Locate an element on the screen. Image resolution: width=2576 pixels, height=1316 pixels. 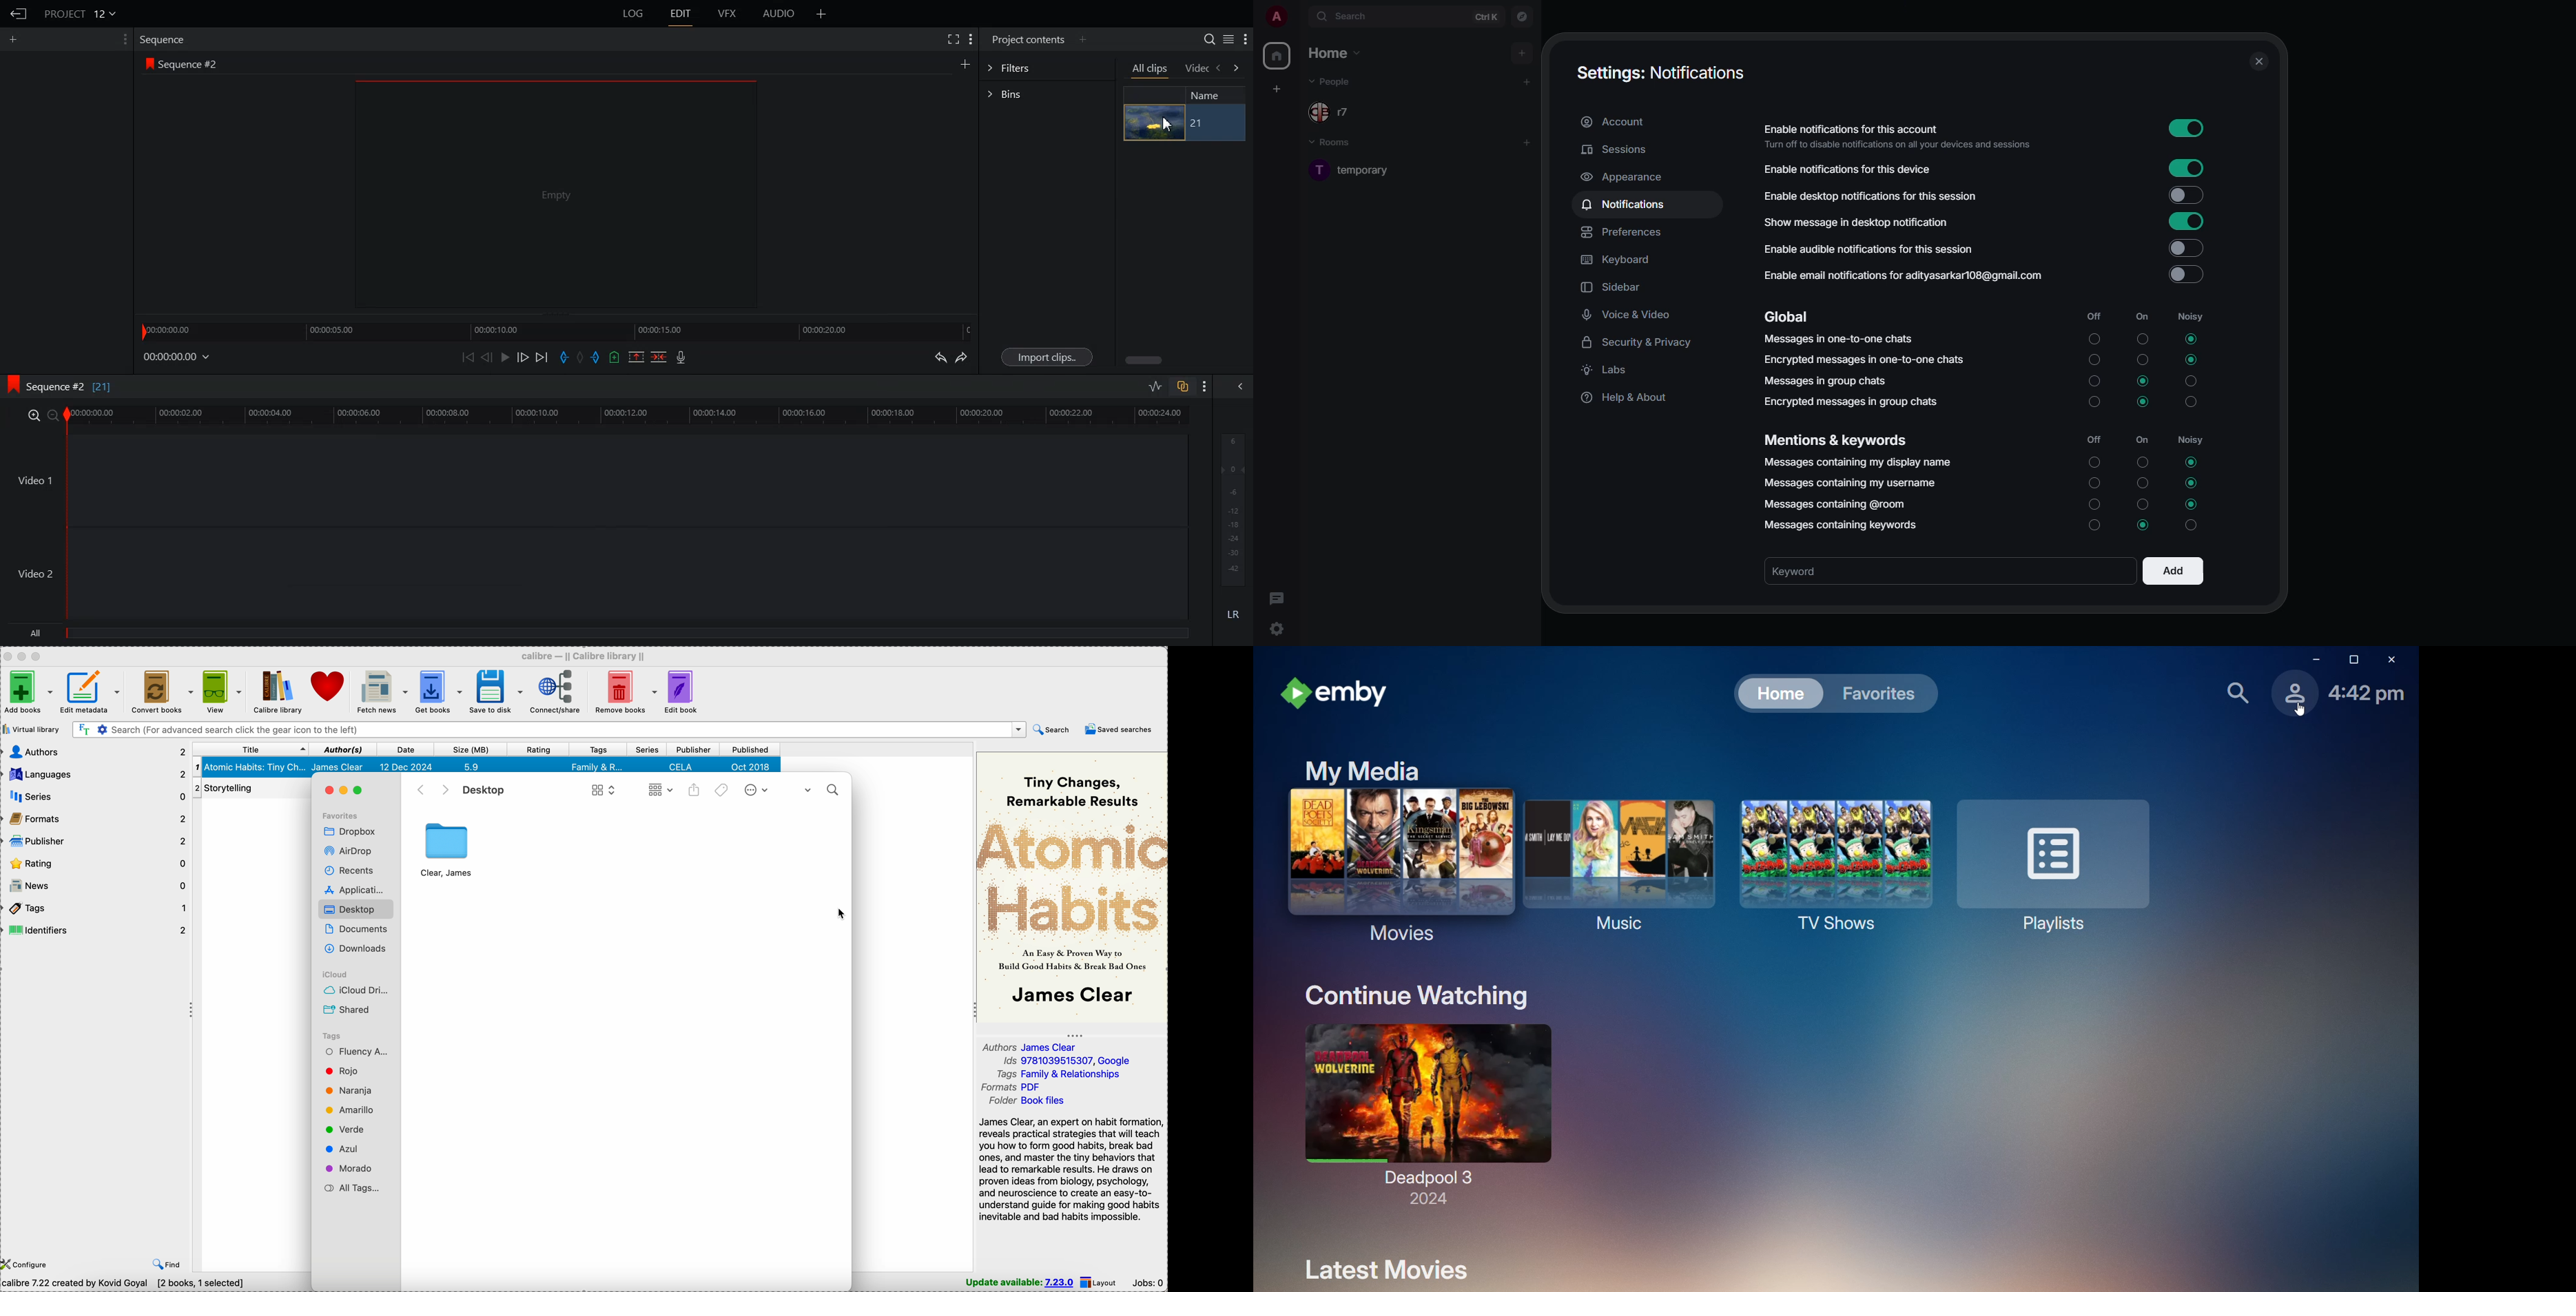
All is located at coordinates (601, 635).